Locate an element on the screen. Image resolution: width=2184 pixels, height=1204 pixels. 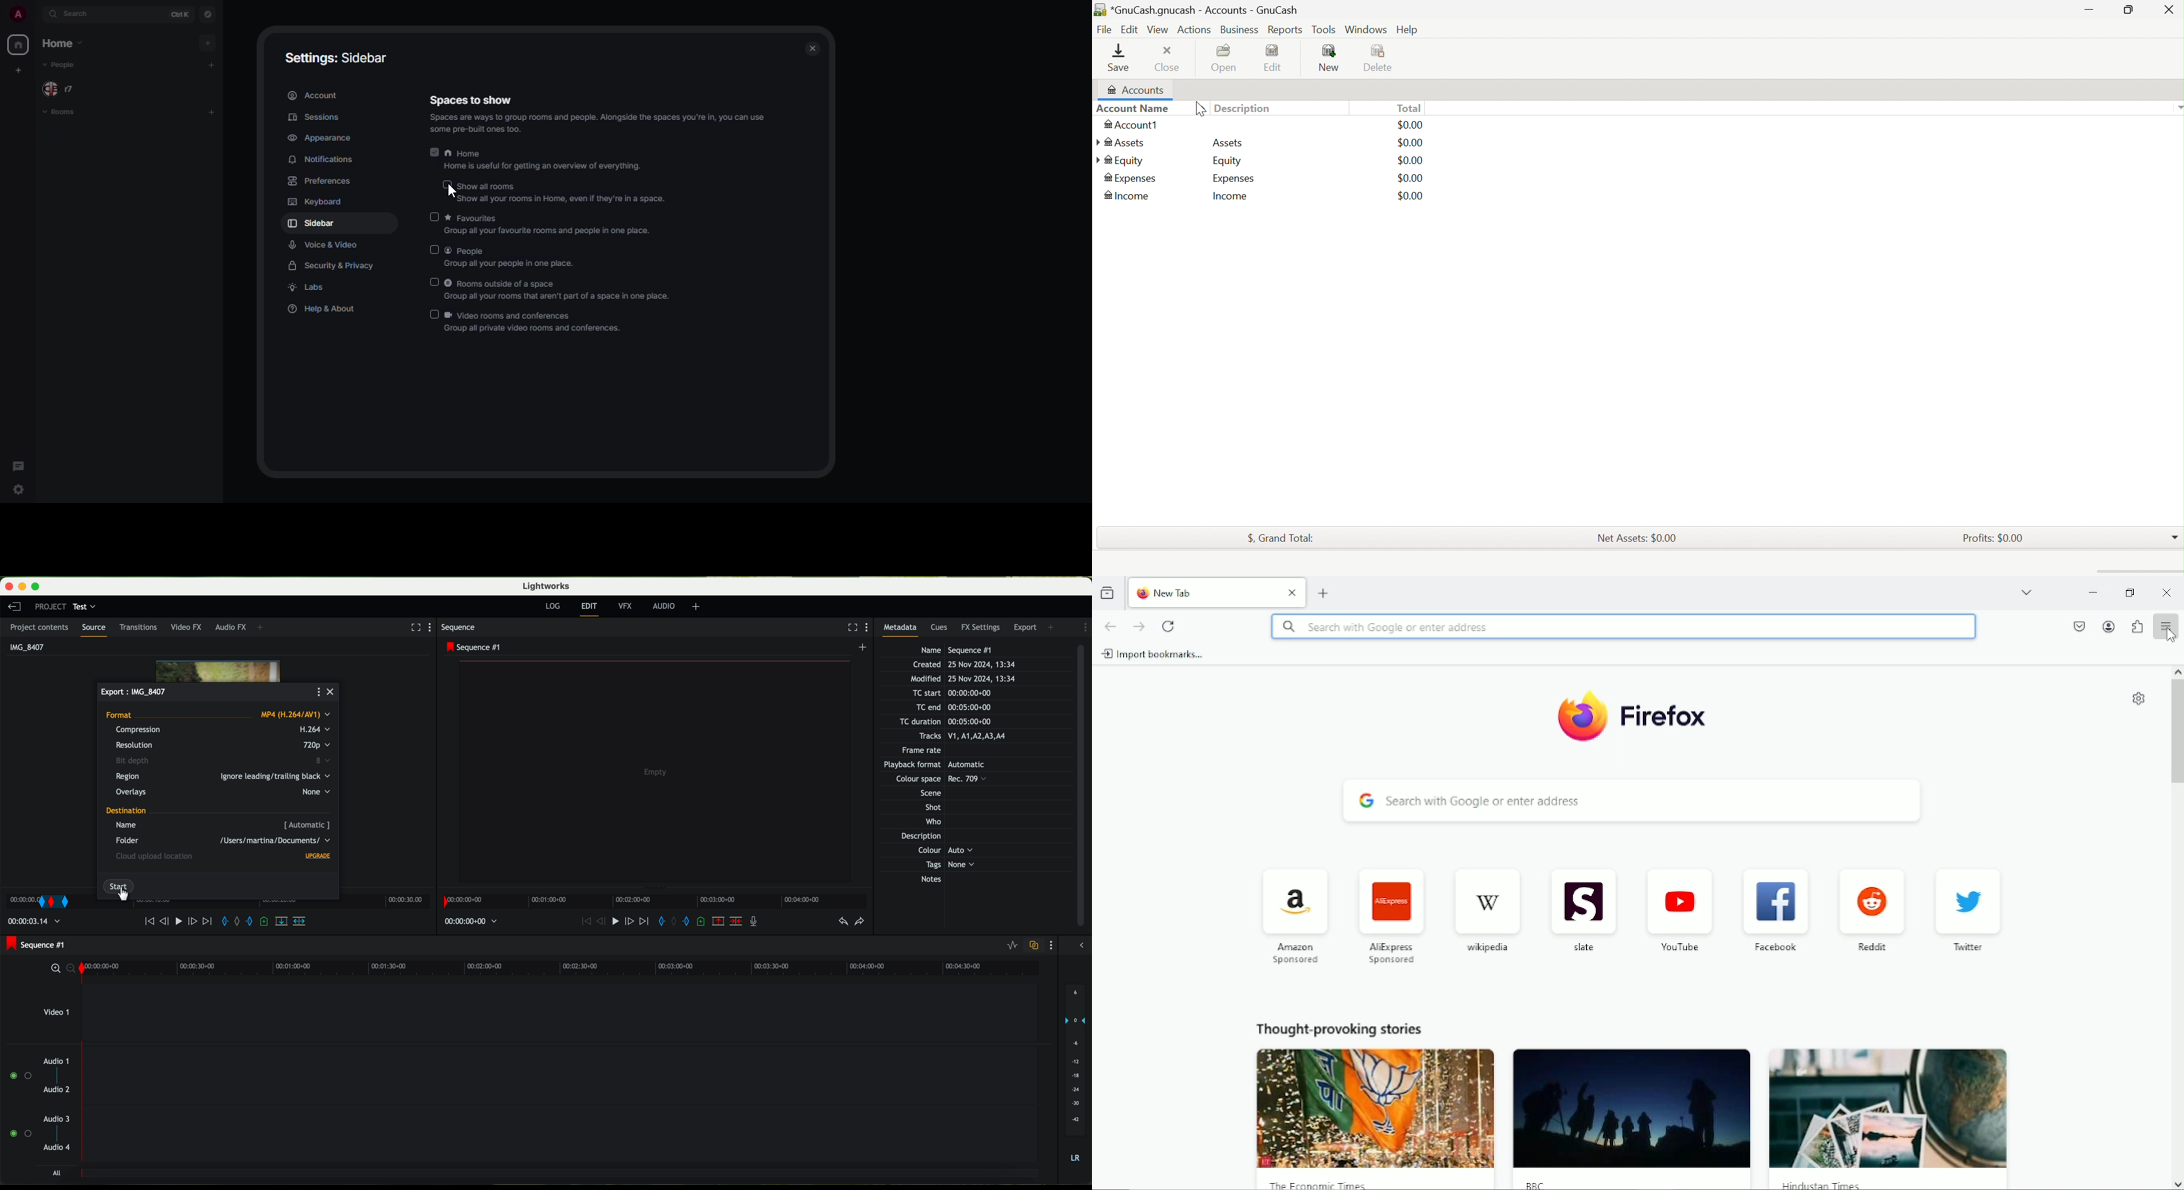
add a cue at the current position is located at coordinates (265, 923).